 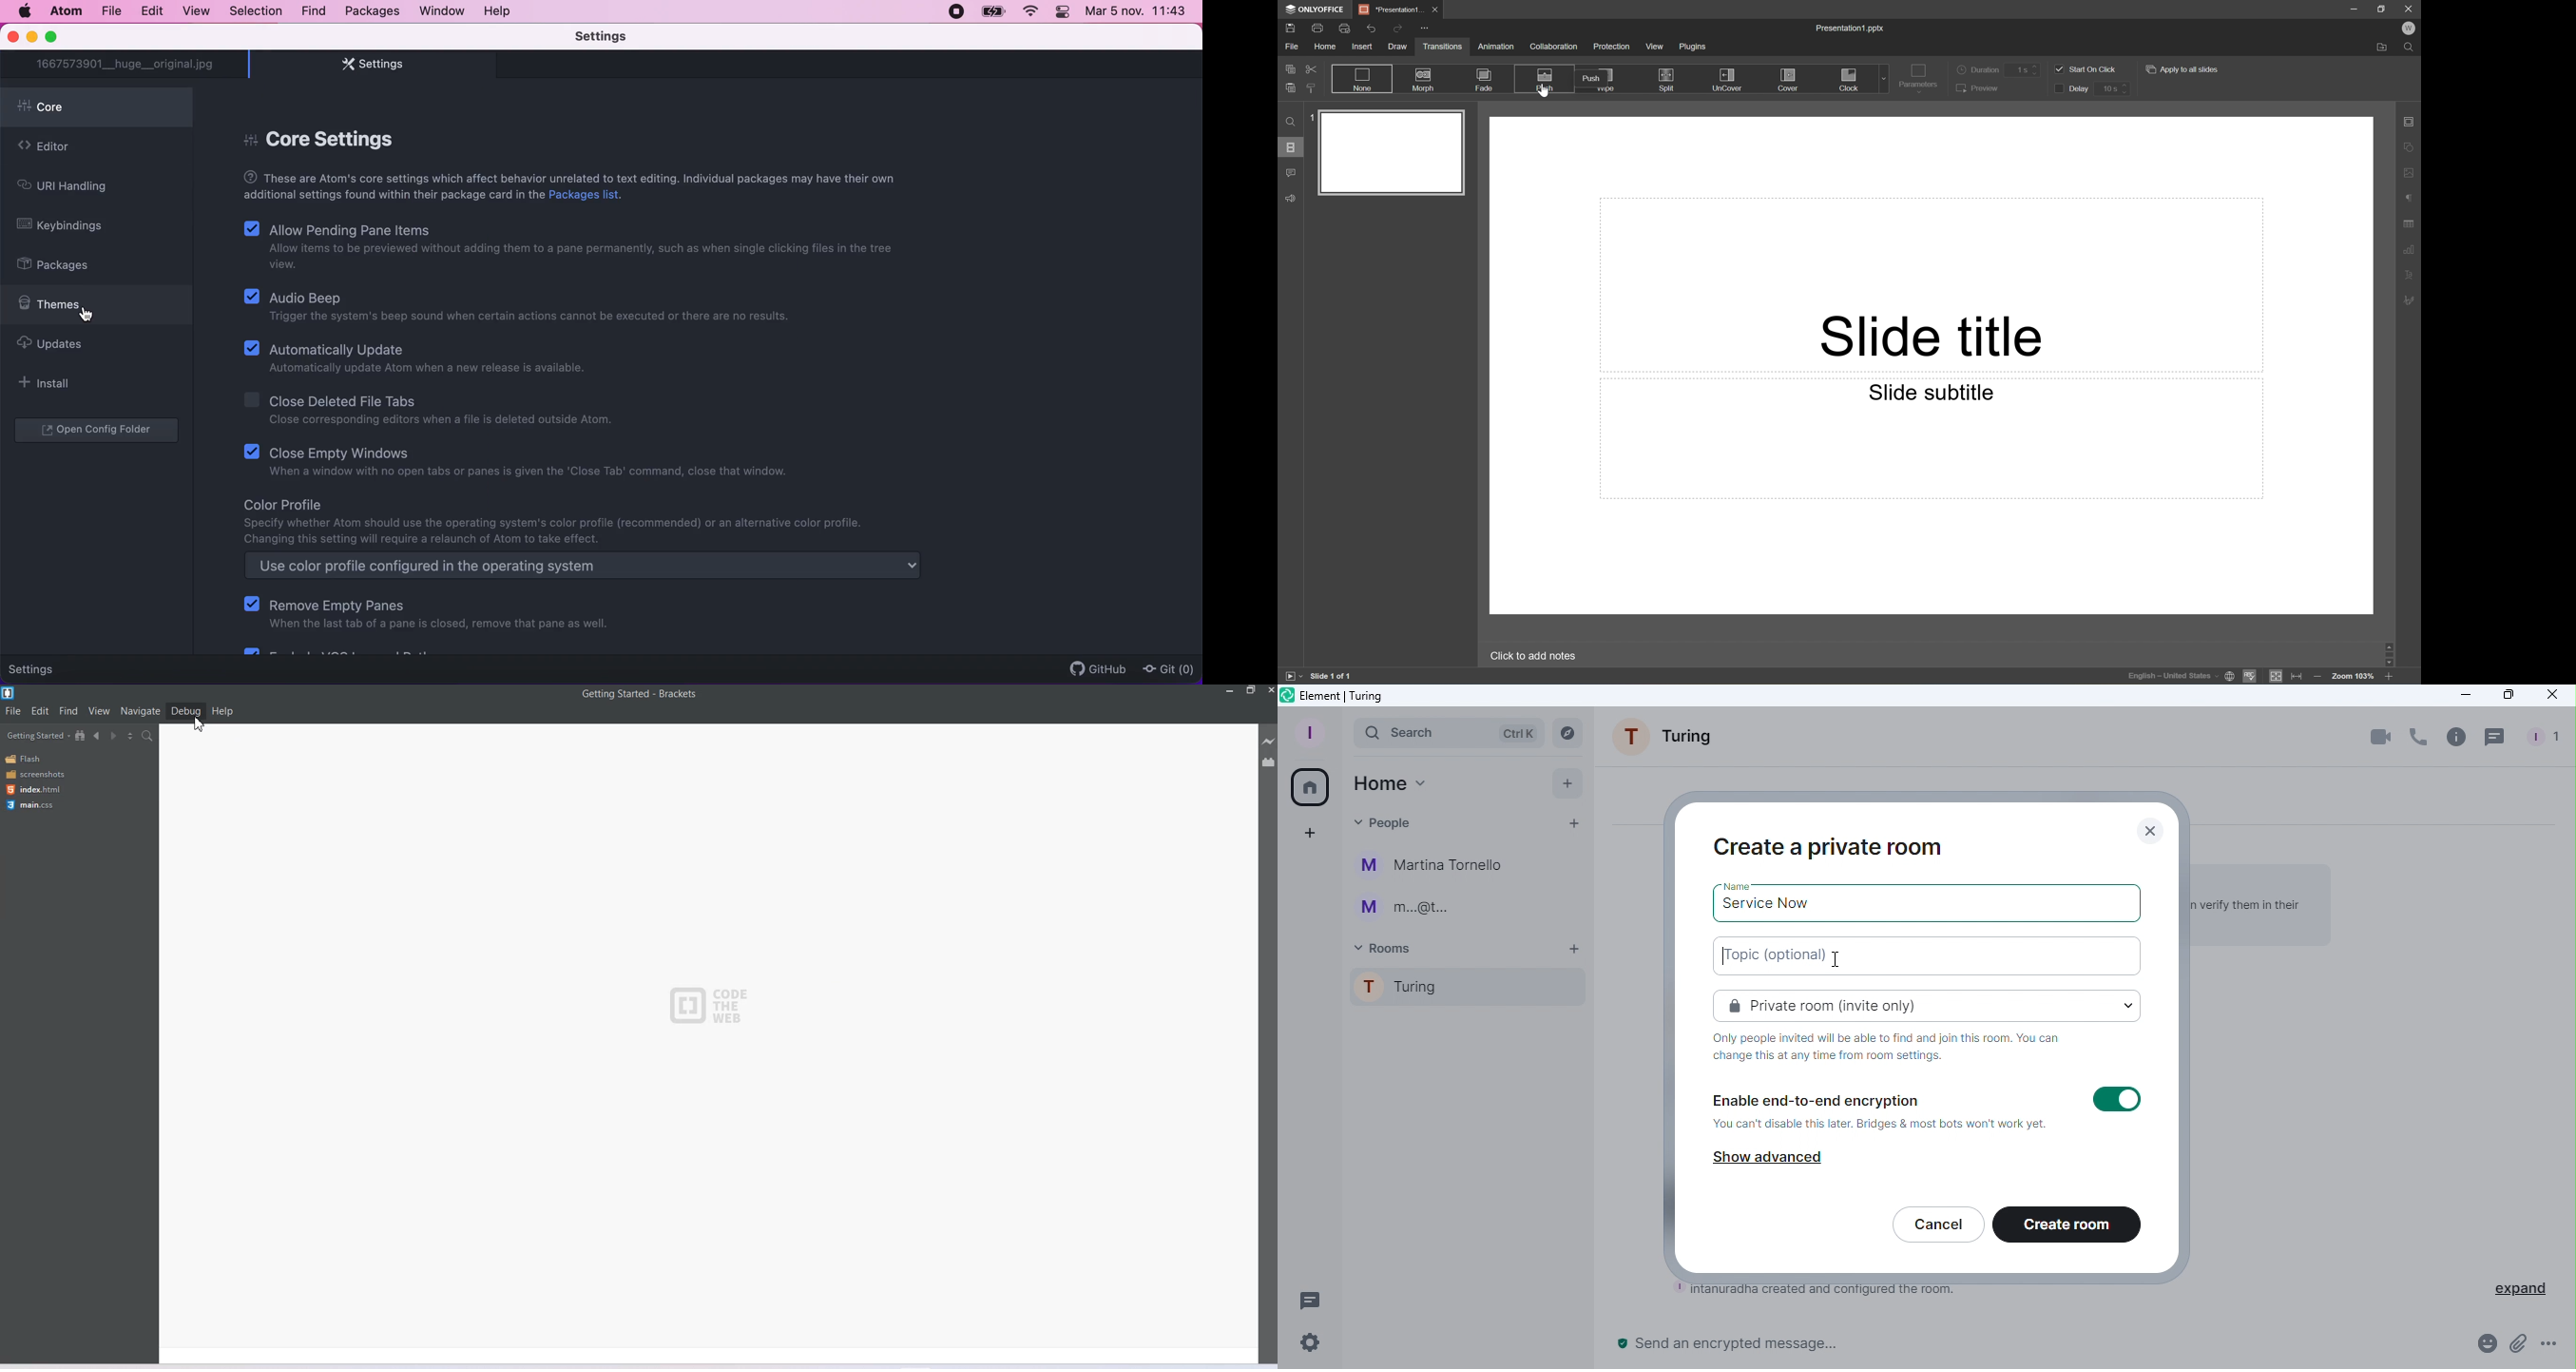 I want to click on Parameters, so click(x=1919, y=78).